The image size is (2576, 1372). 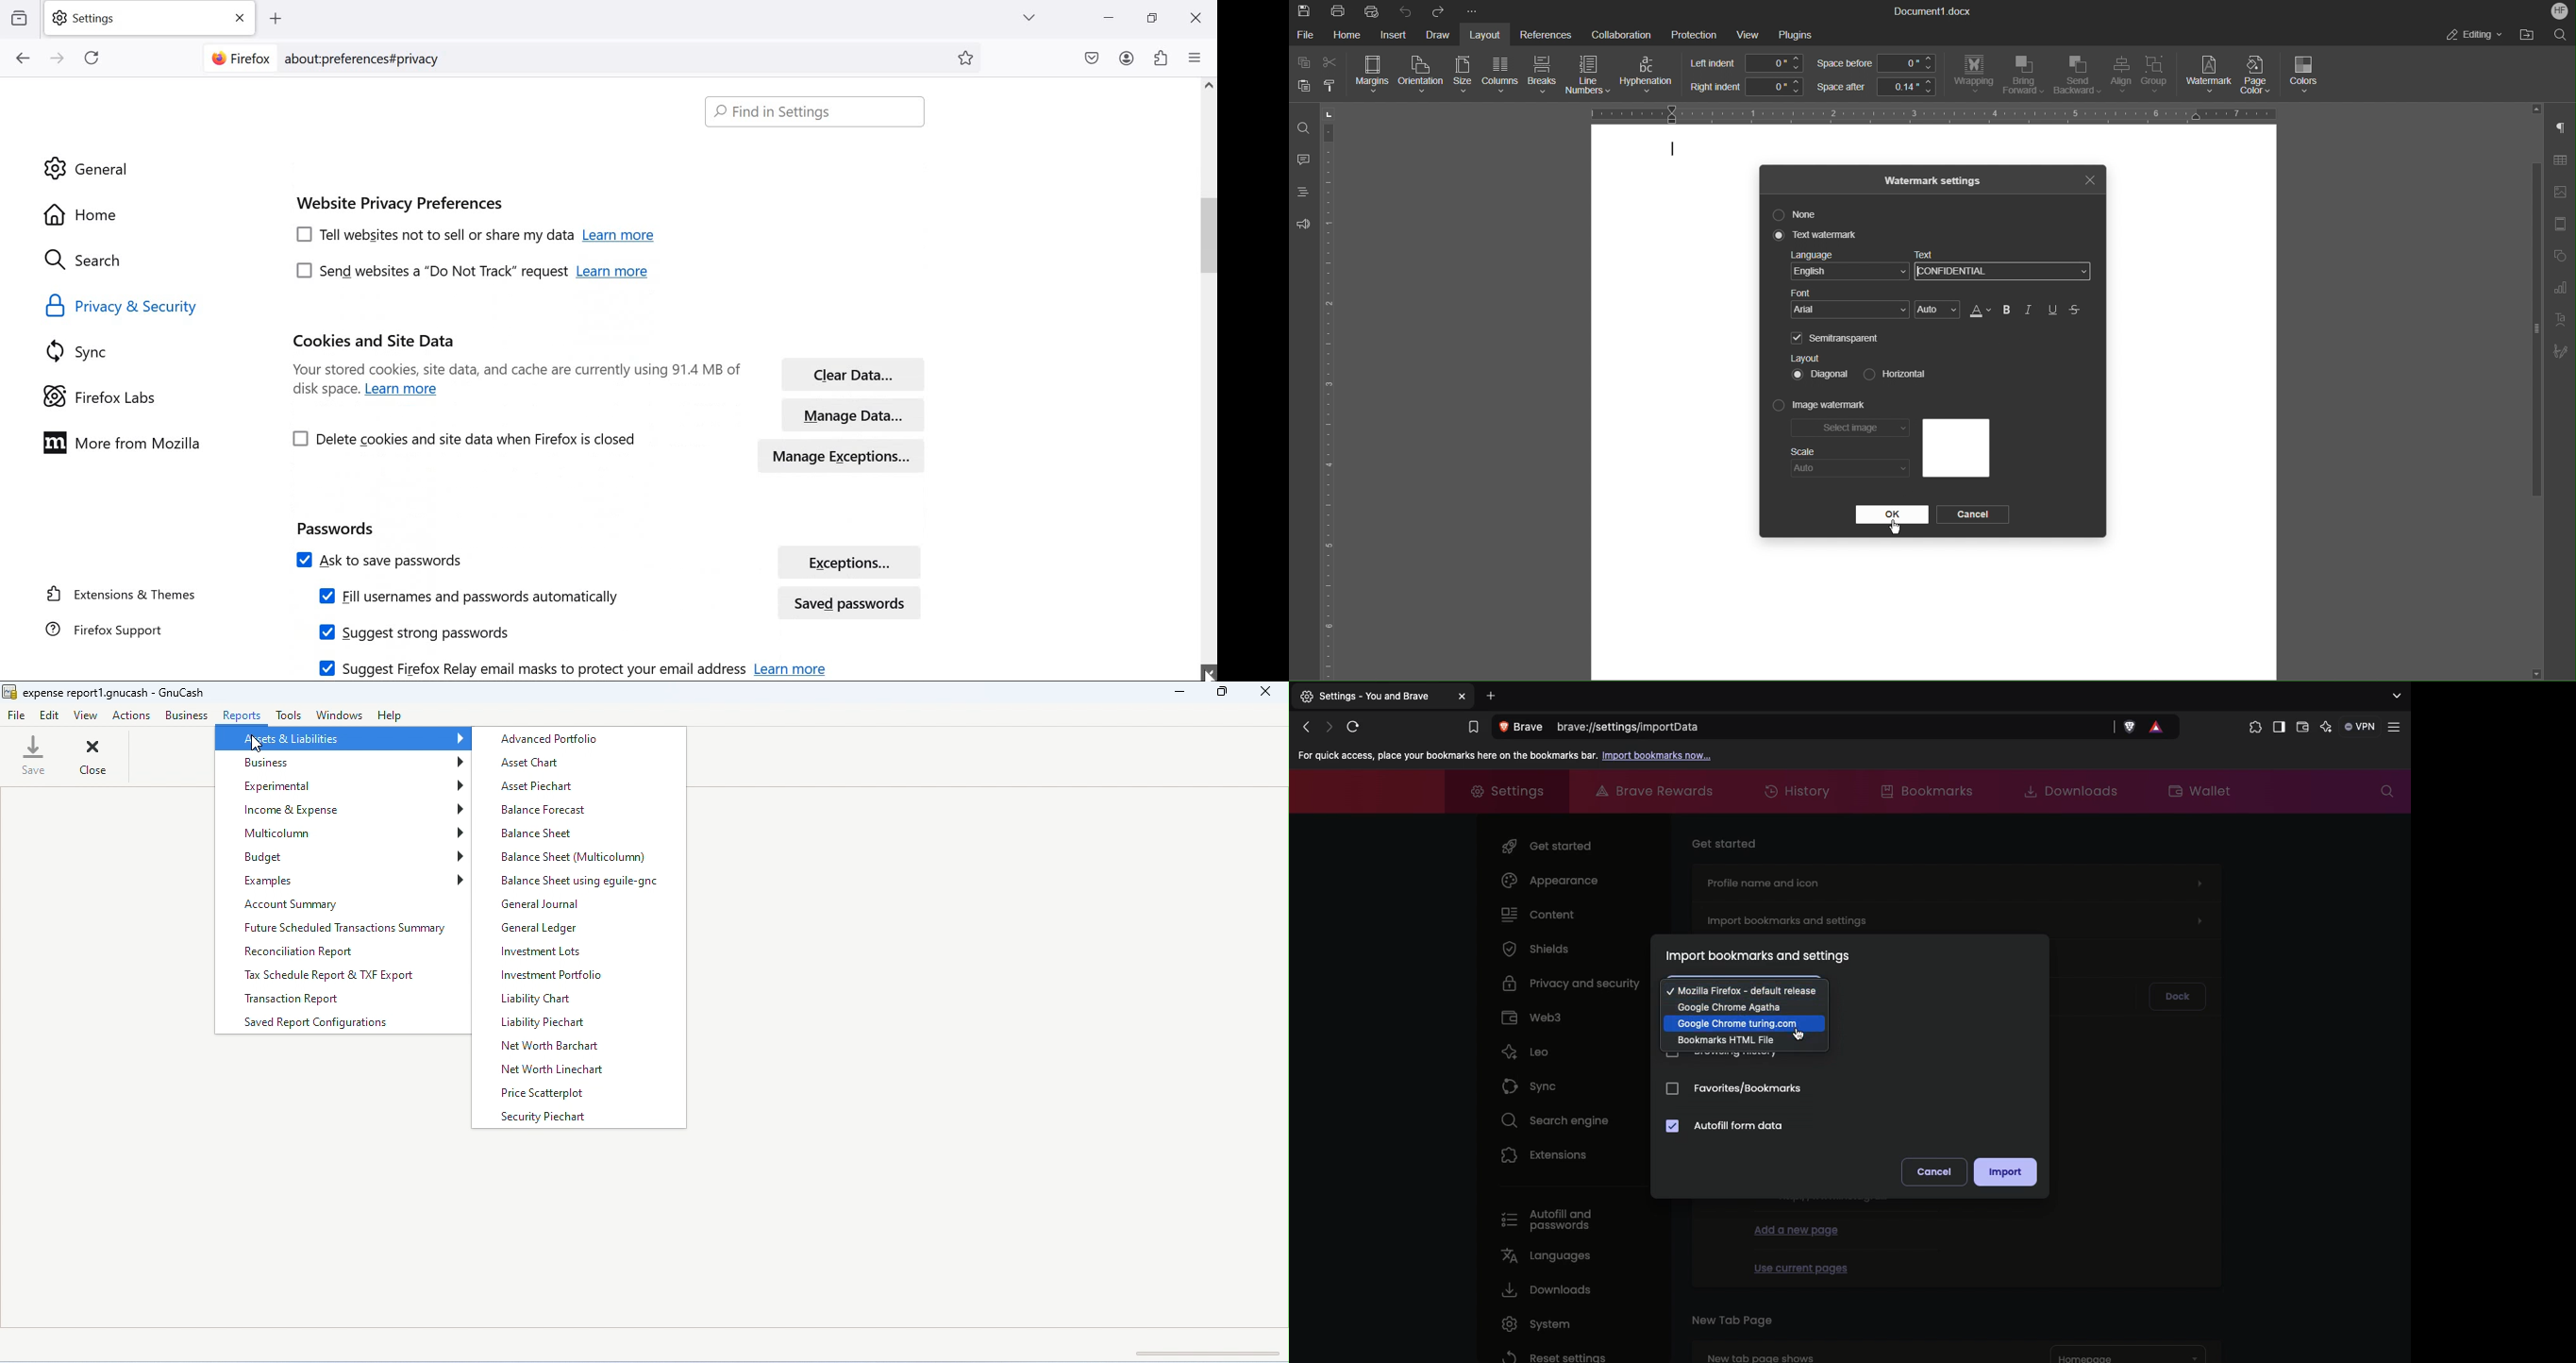 I want to click on cursor movement, so click(x=256, y=746).